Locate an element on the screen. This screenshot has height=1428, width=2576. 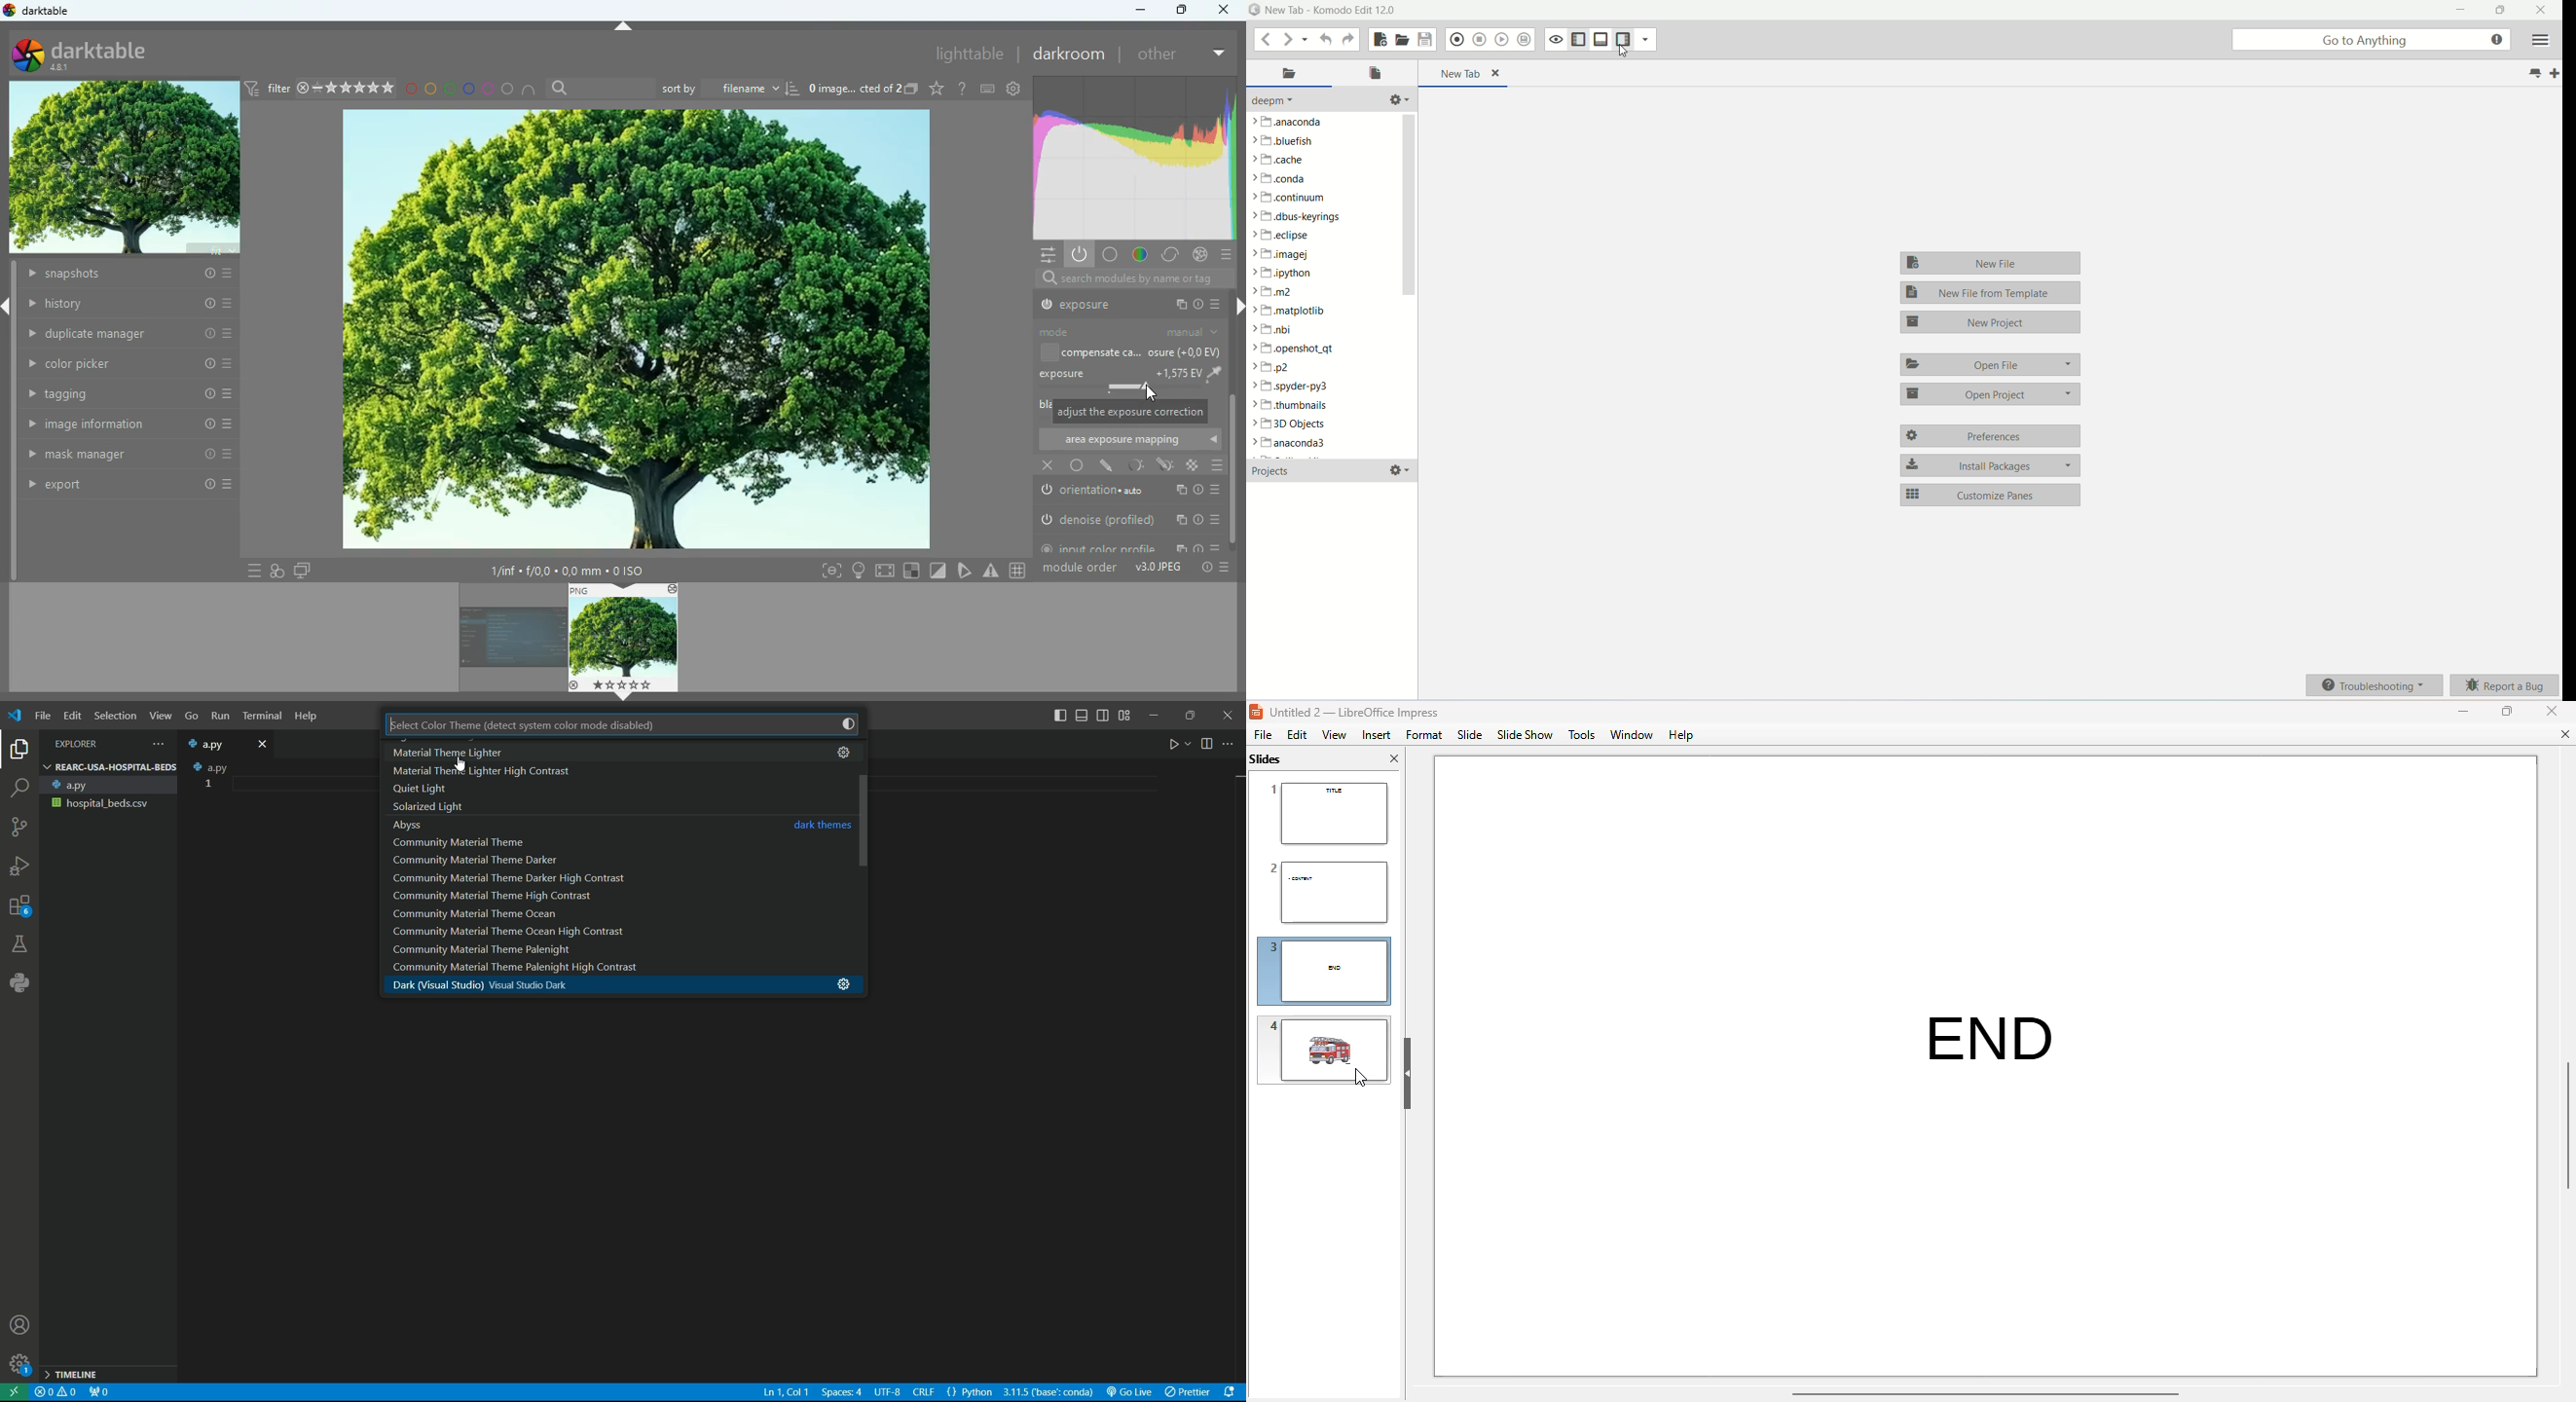
tagging is located at coordinates (120, 394).